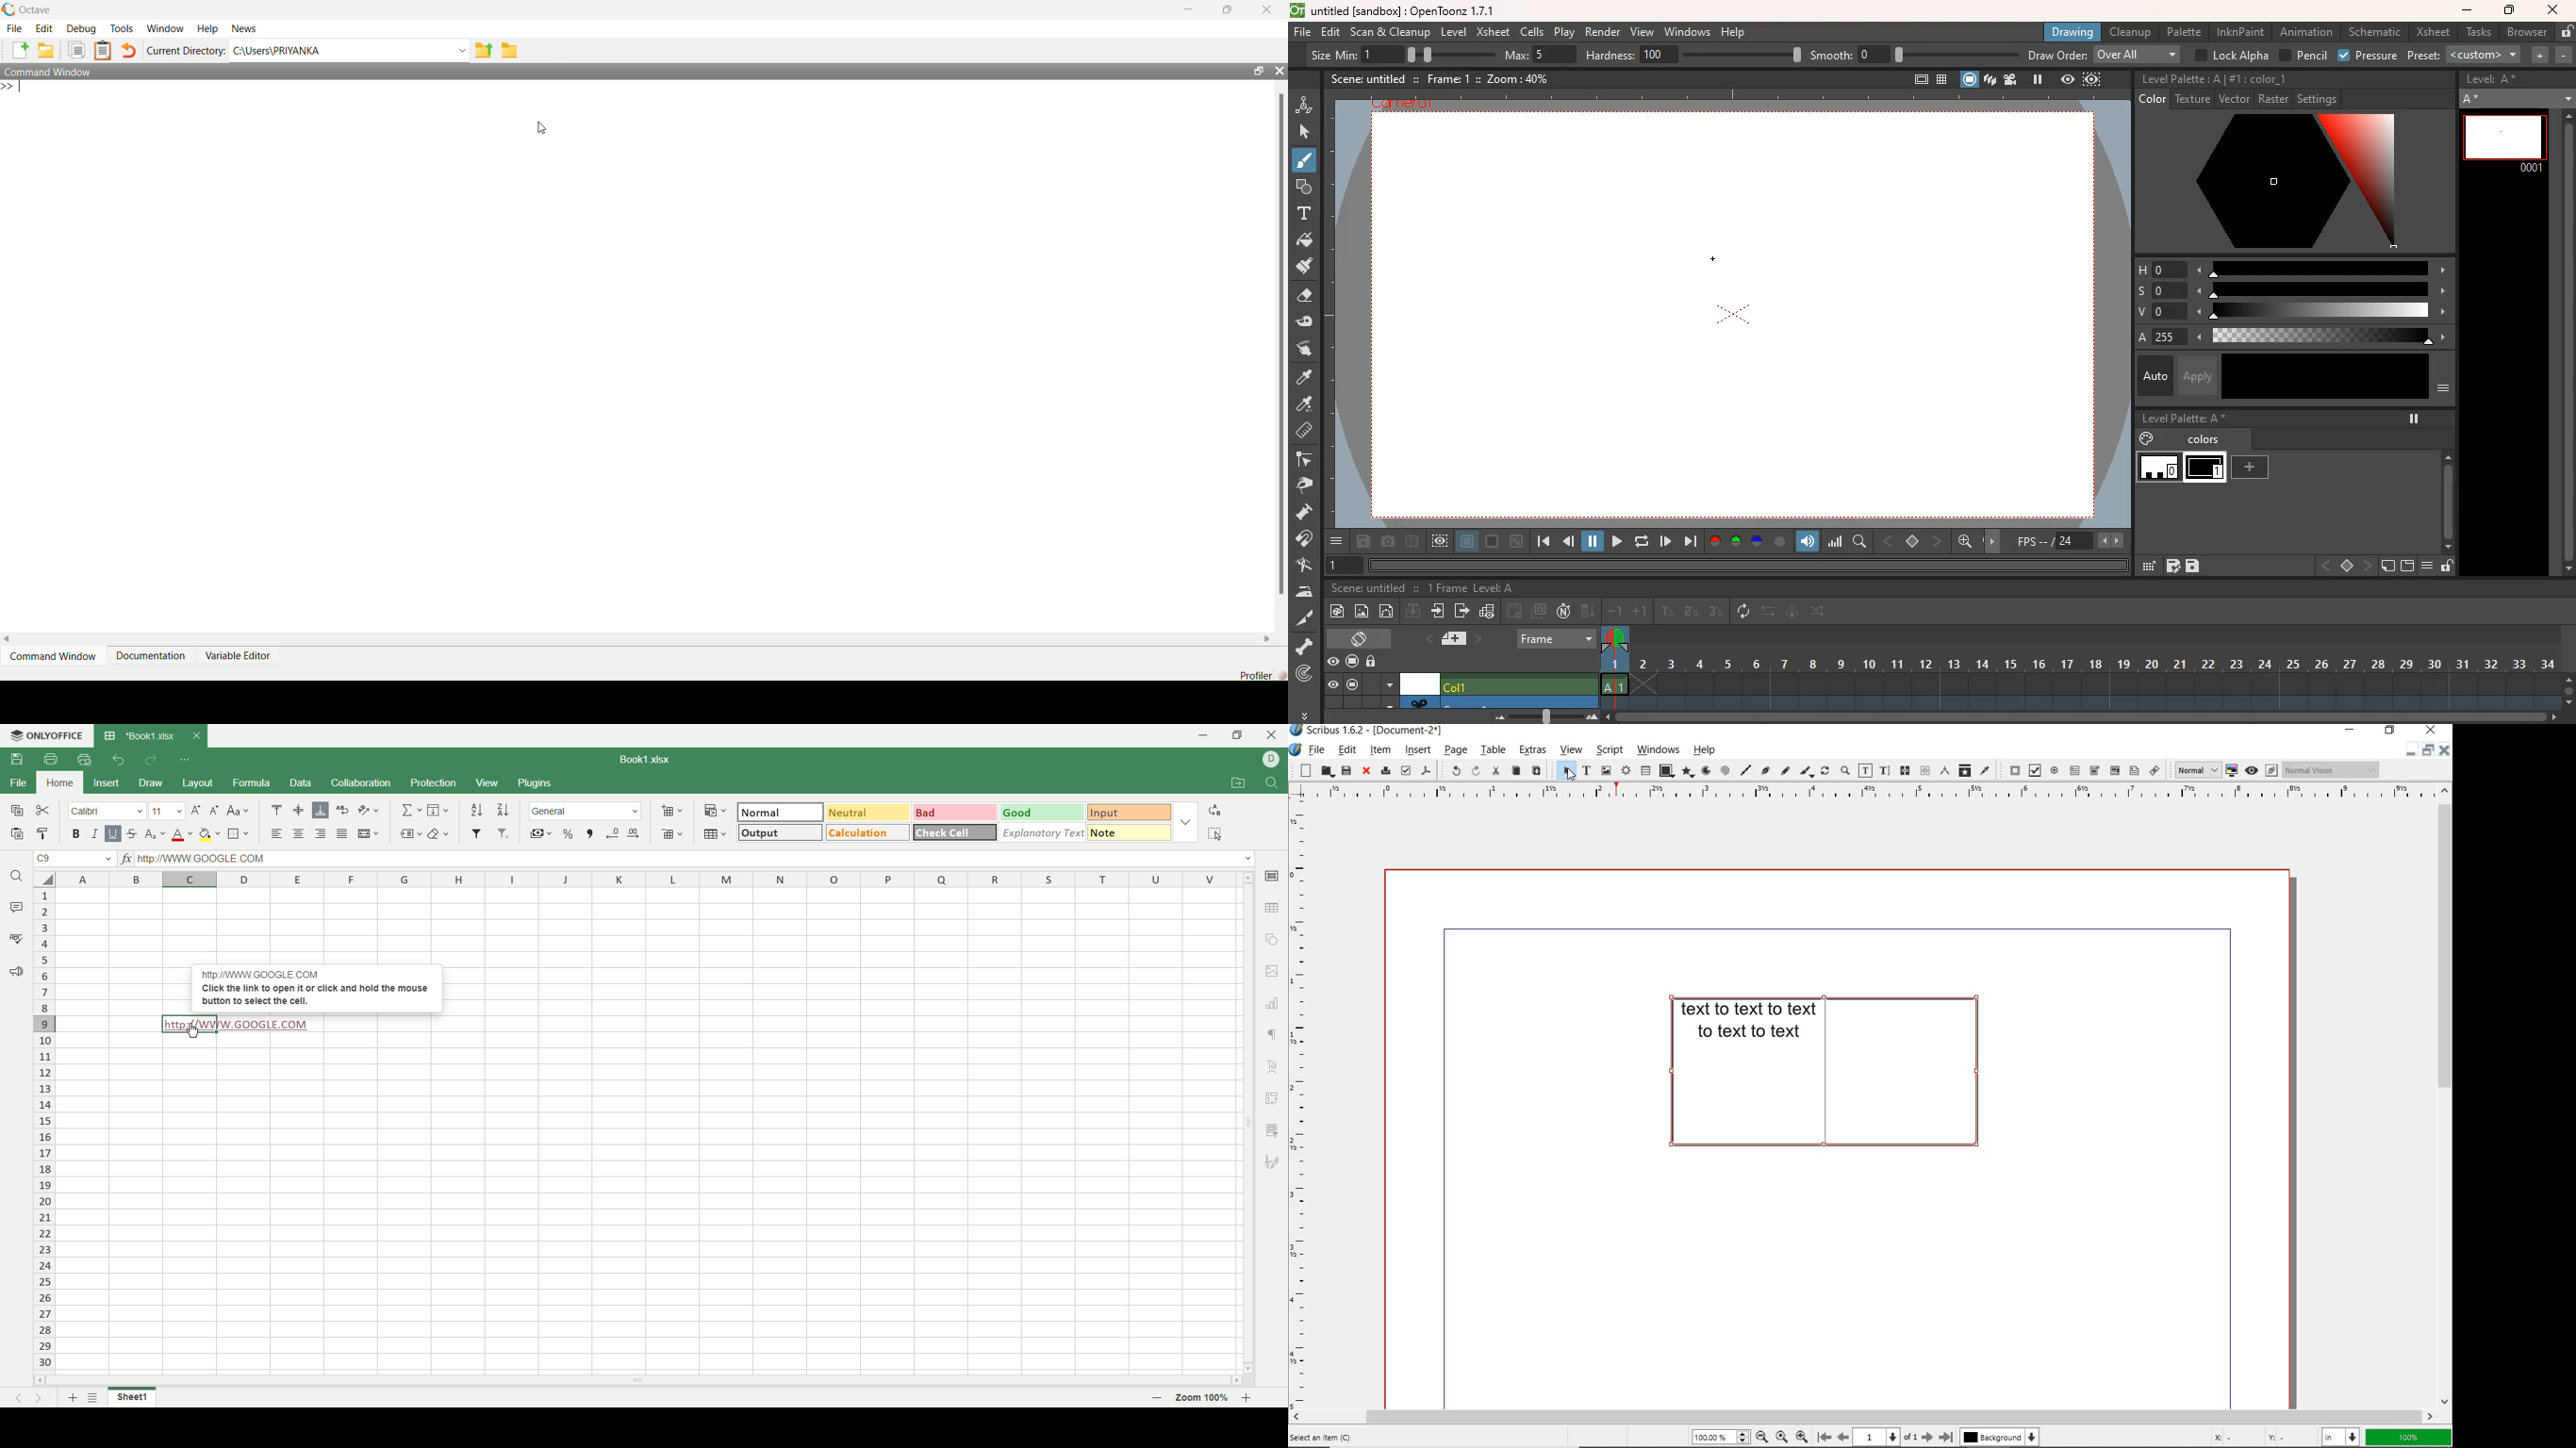 Image resolution: width=2576 pixels, height=1456 pixels. What do you see at coordinates (41, 1399) in the screenshot?
I see `next` at bounding box center [41, 1399].